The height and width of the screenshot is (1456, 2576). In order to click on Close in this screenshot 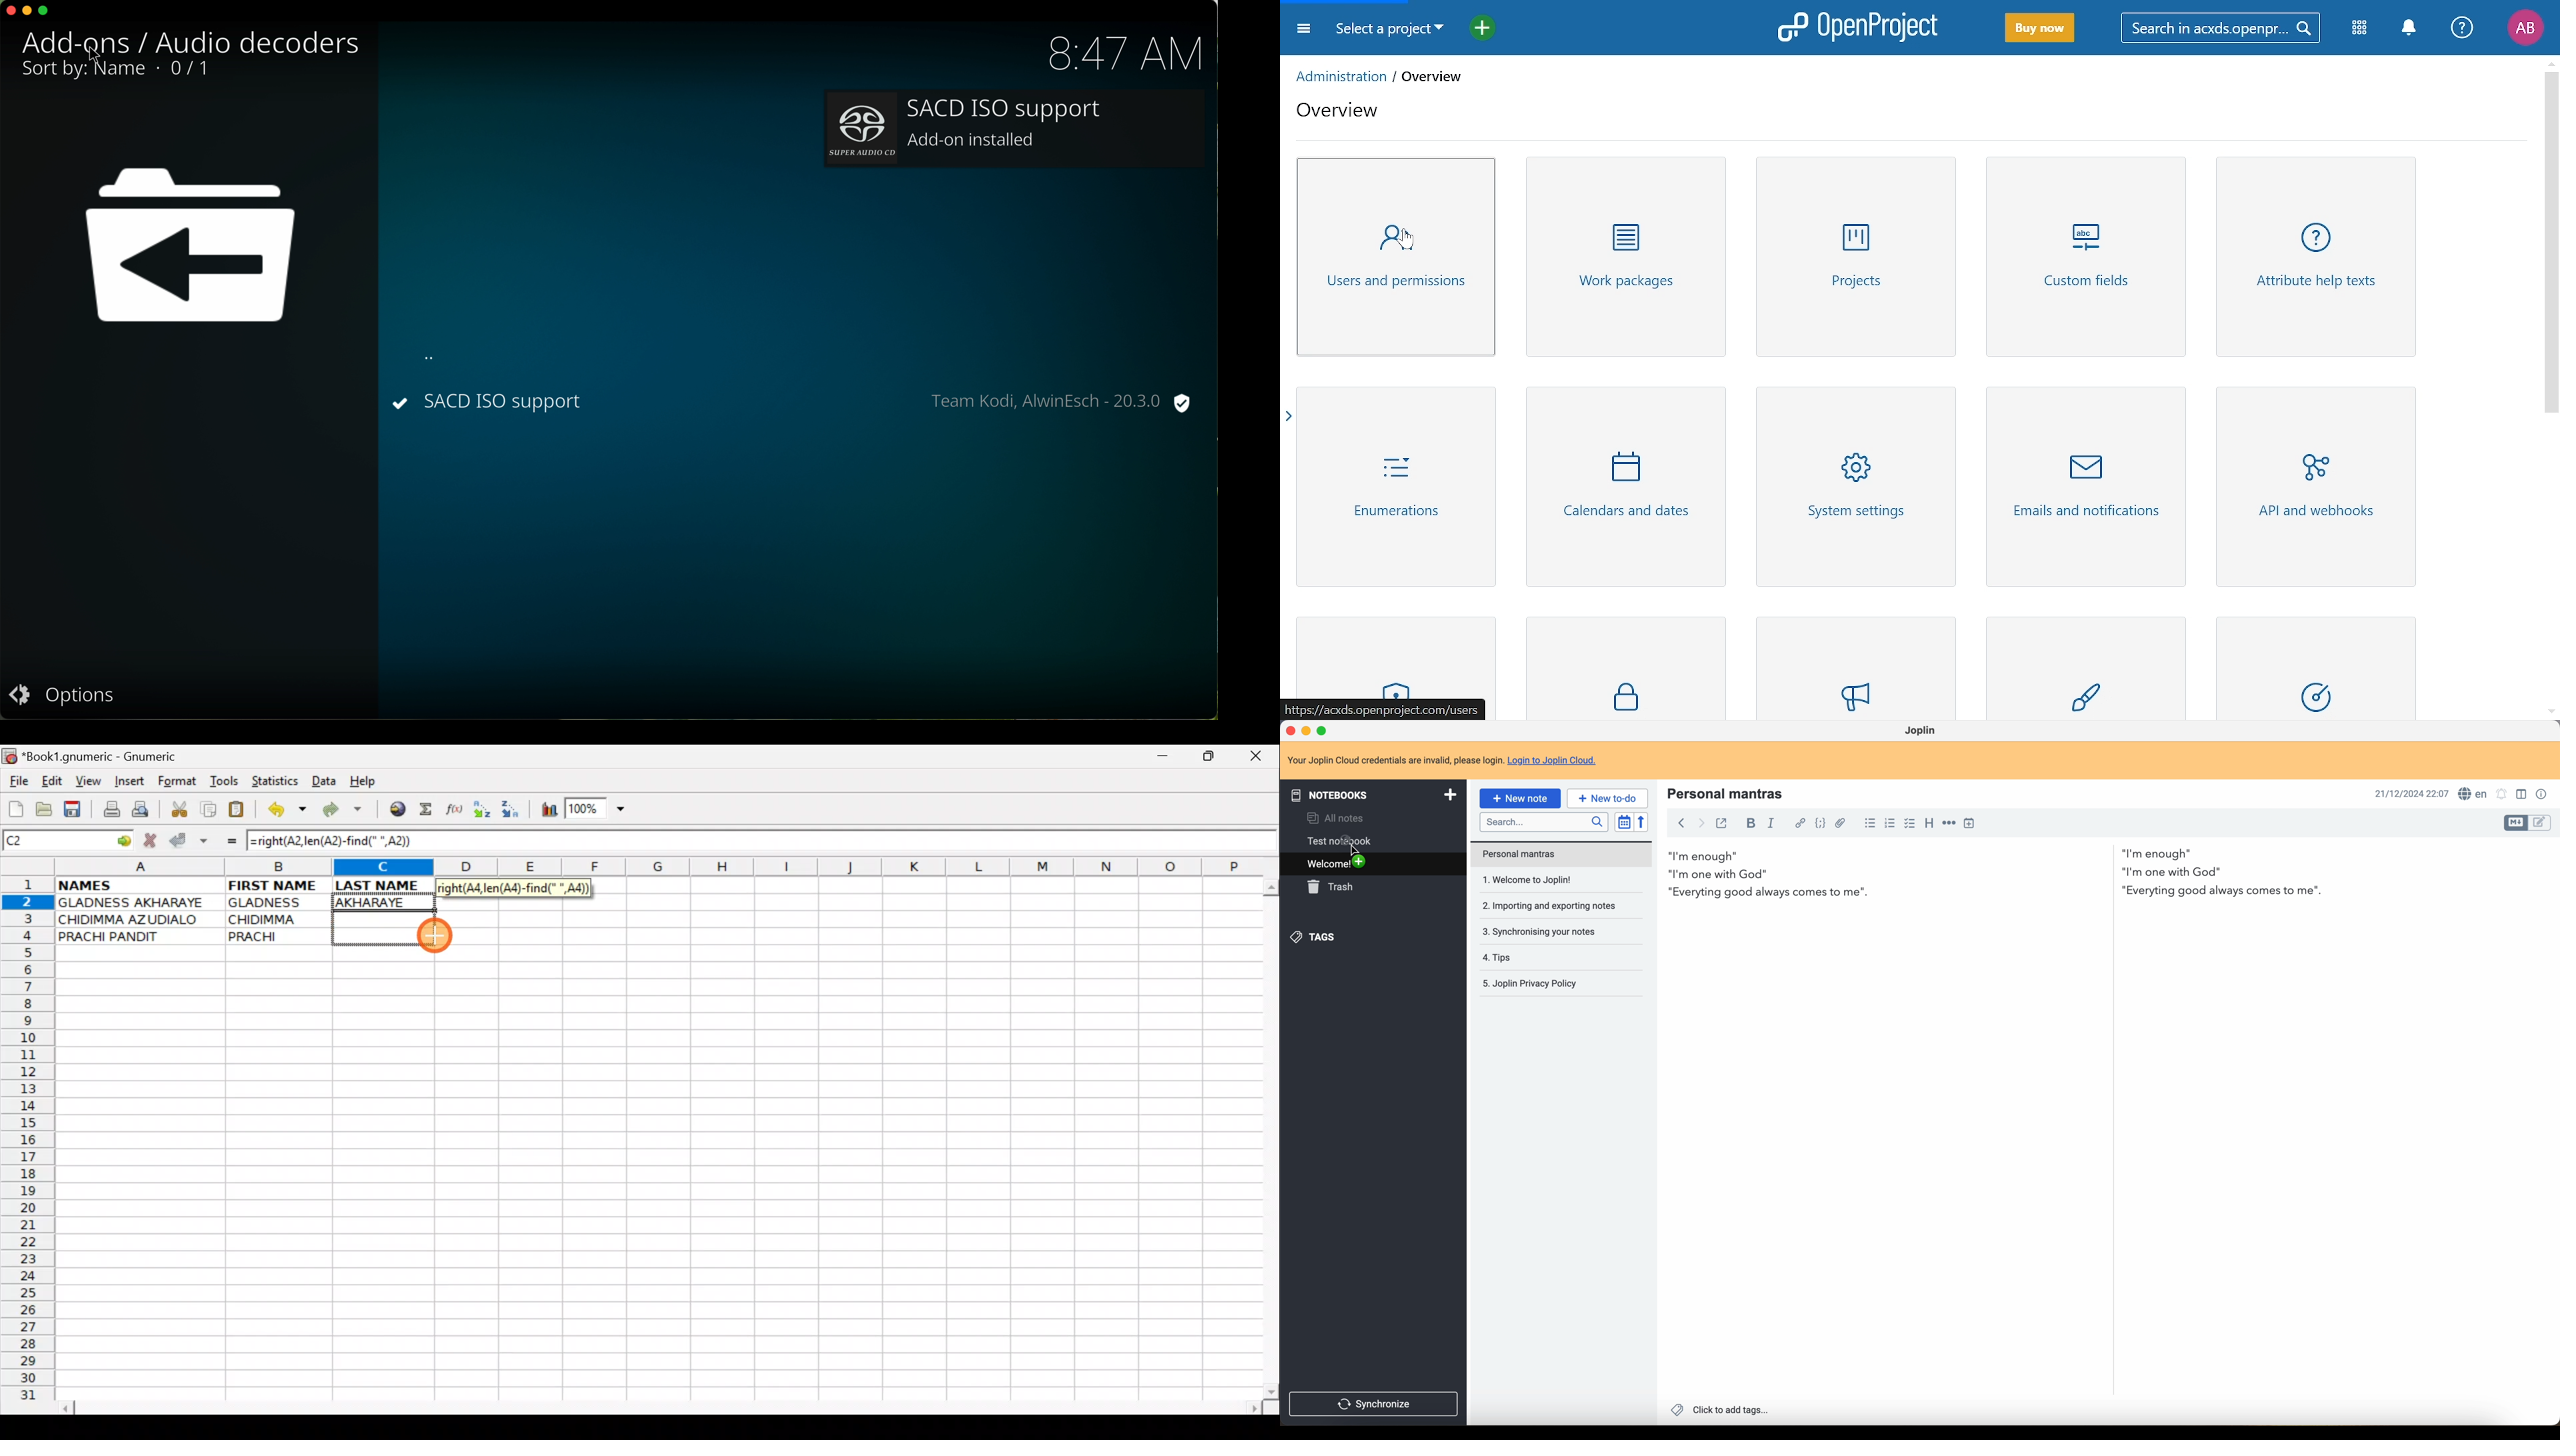, I will do `click(1259, 759)`.